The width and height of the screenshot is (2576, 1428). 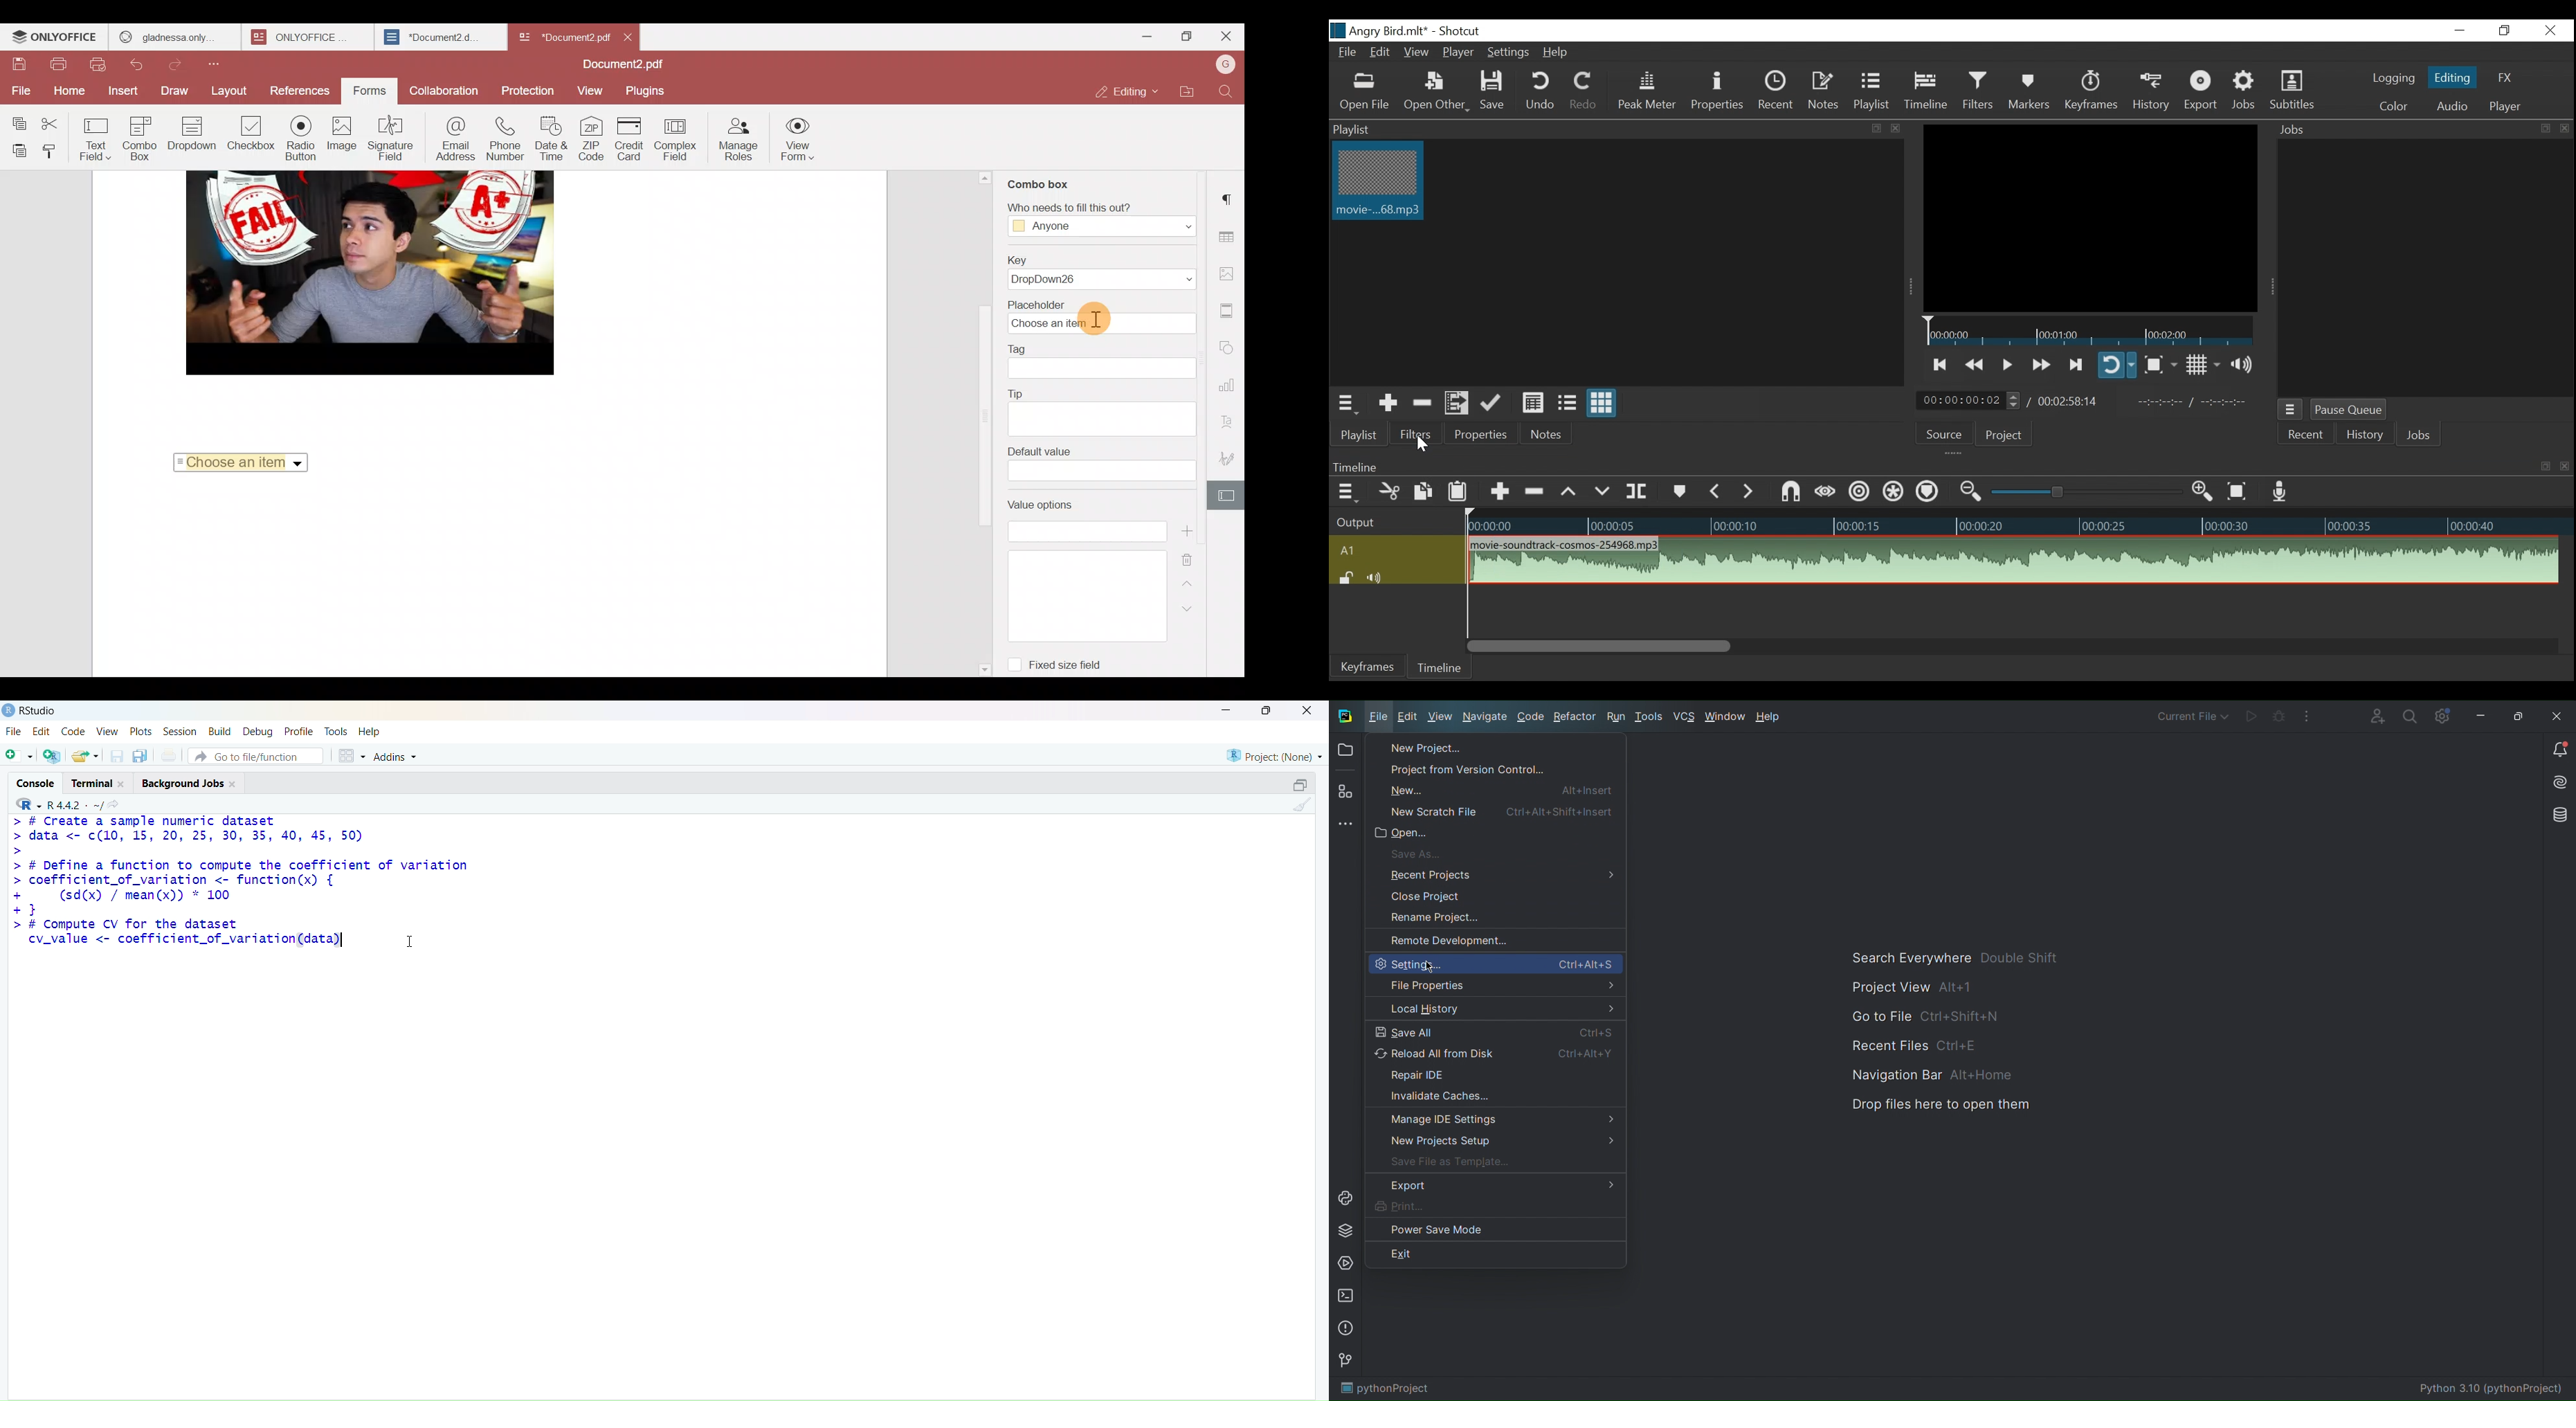 What do you see at coordinates (1926, 91) in the screenshot?
I see `Timeline` at bounding box center [1926, 91].